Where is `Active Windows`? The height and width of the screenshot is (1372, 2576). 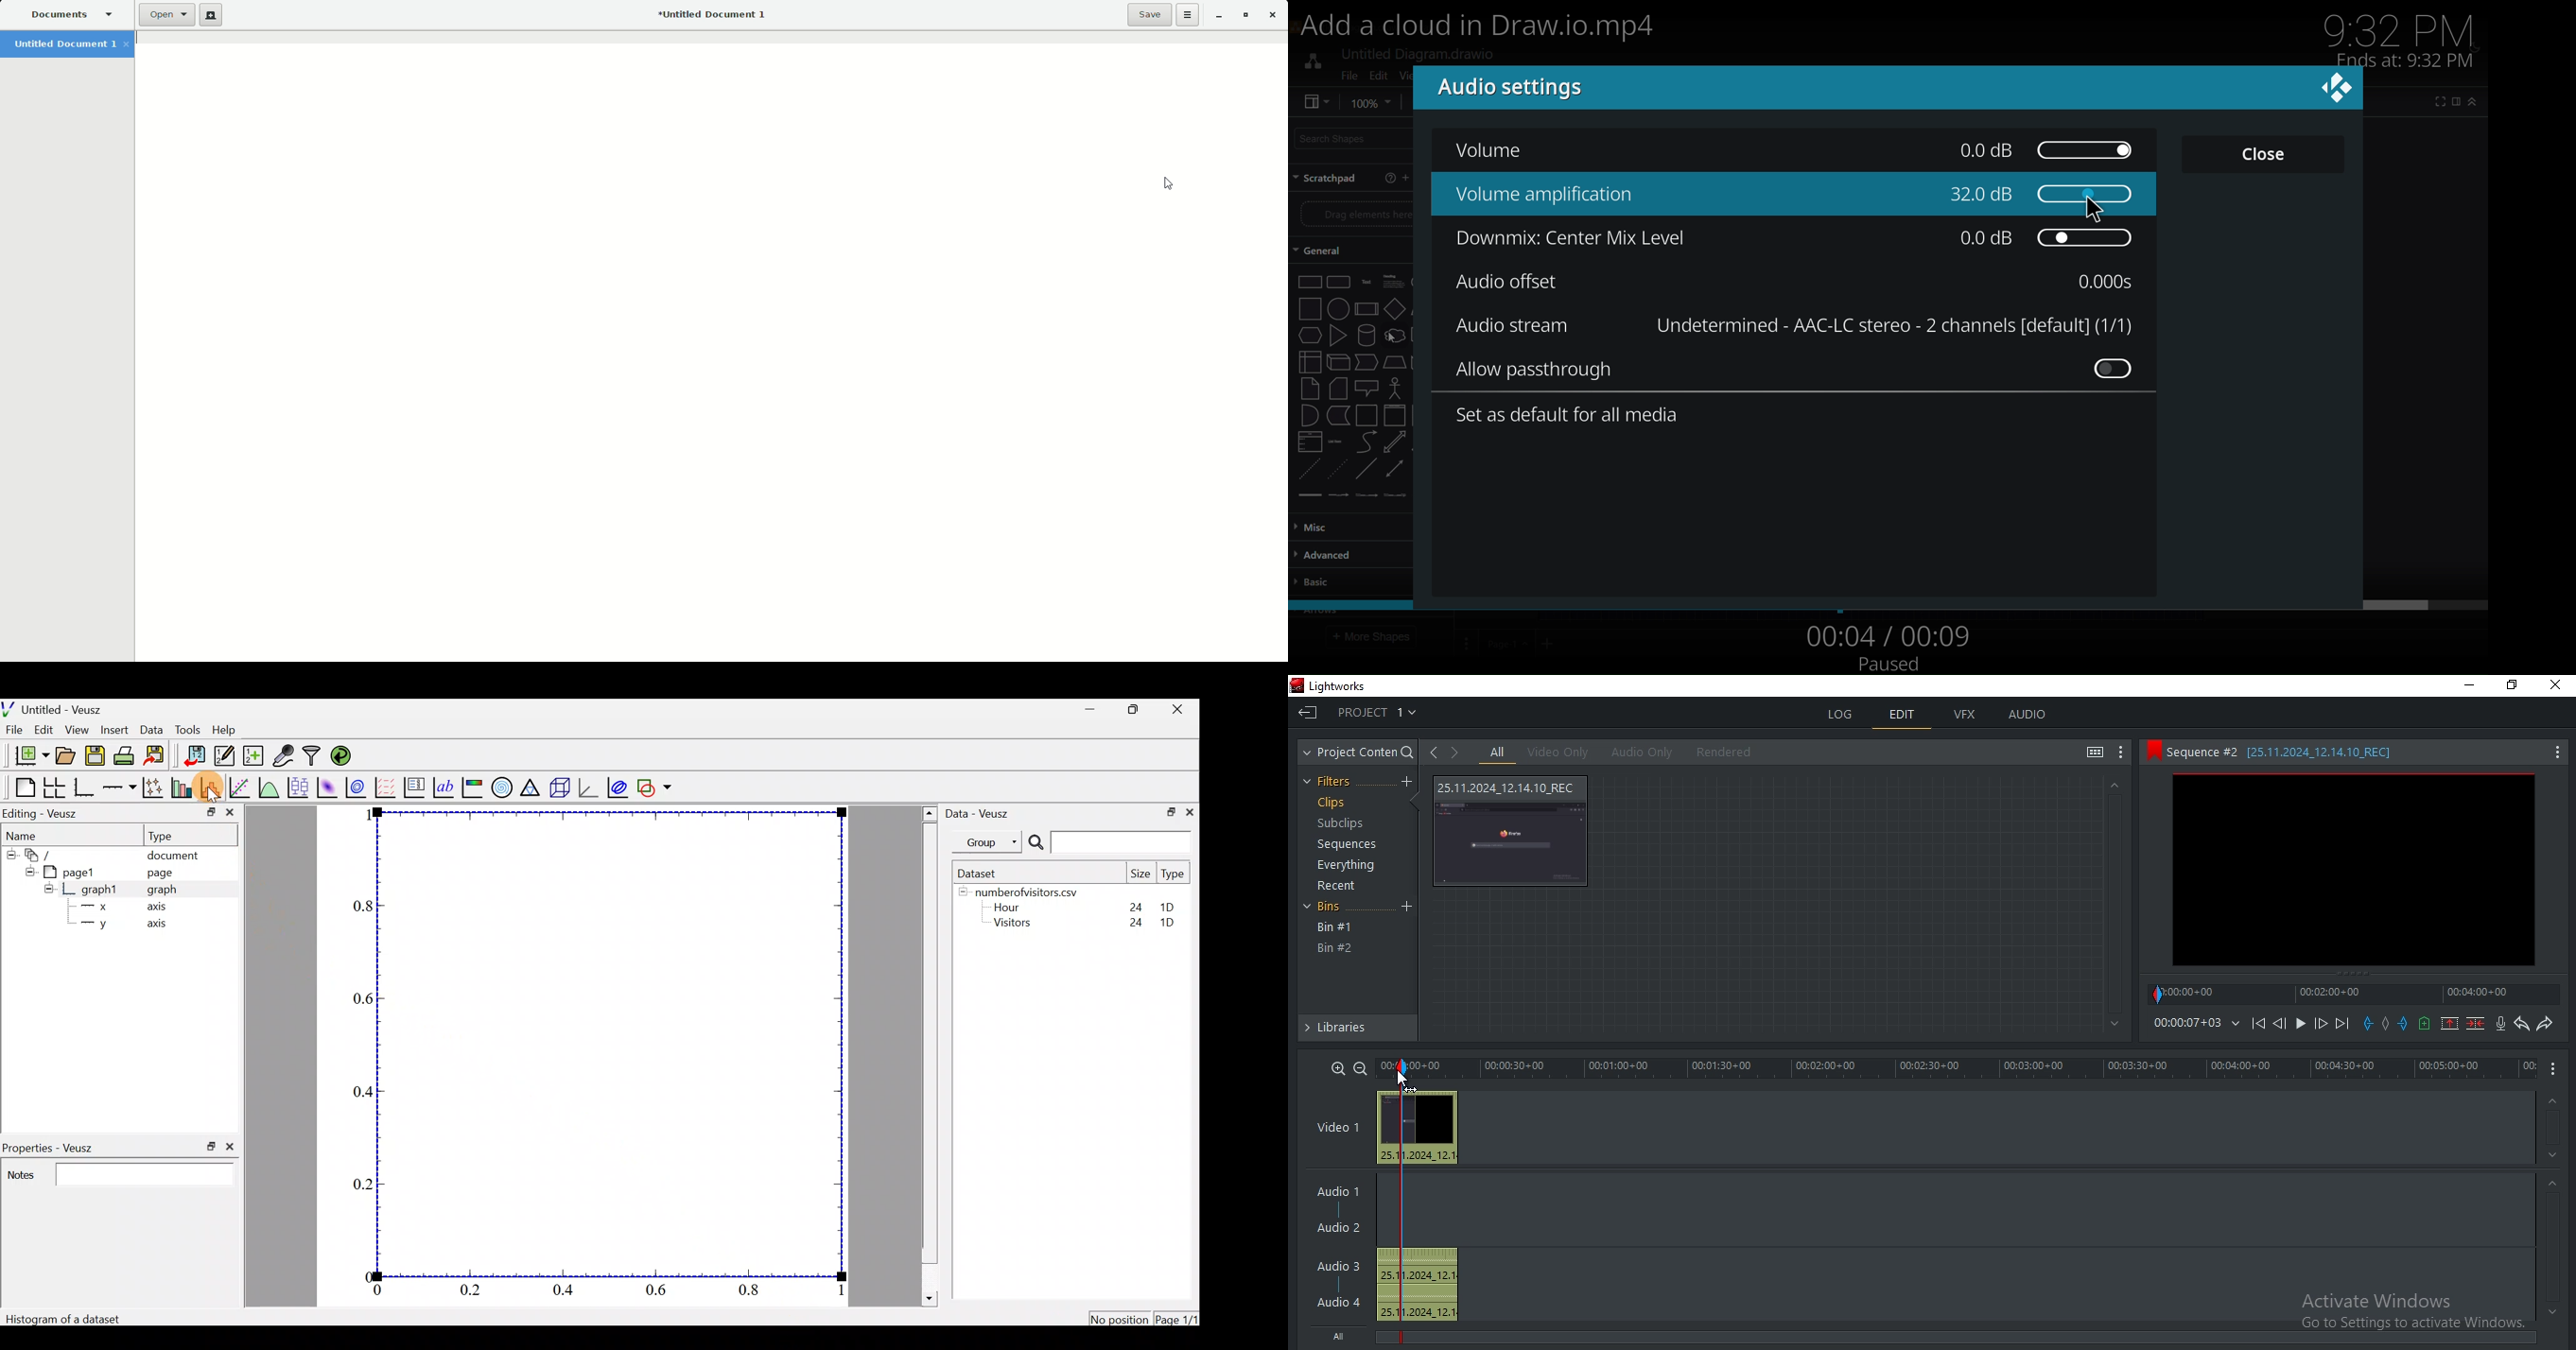 Active Windows is located at coordinates (2412, 1313).